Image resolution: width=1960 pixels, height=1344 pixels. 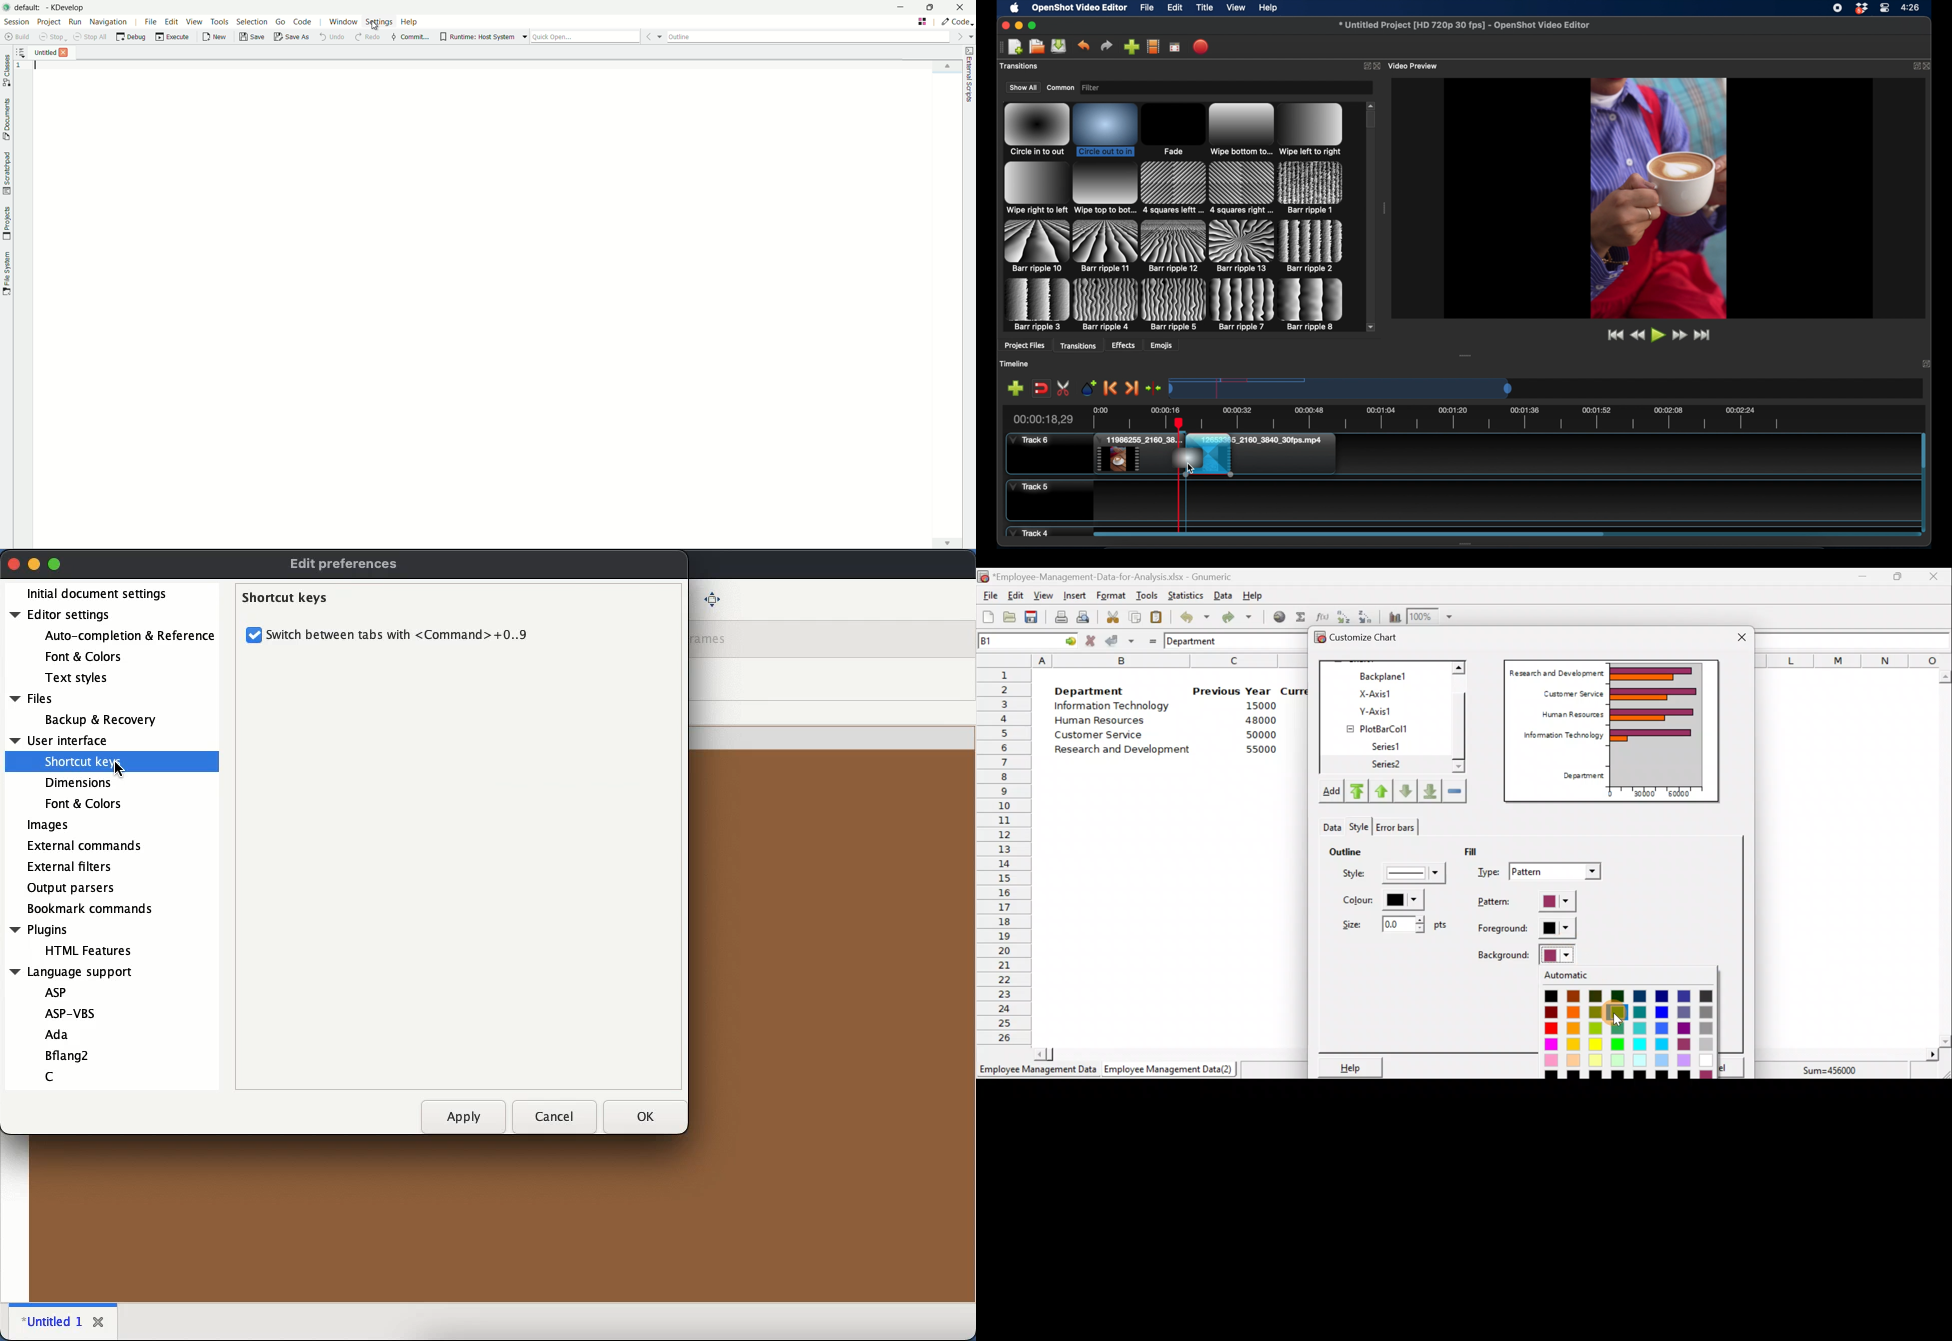 What do you see at coordinates (34, 563) in the screenshot?
I see `minimize` at bounding box center [34, 563].